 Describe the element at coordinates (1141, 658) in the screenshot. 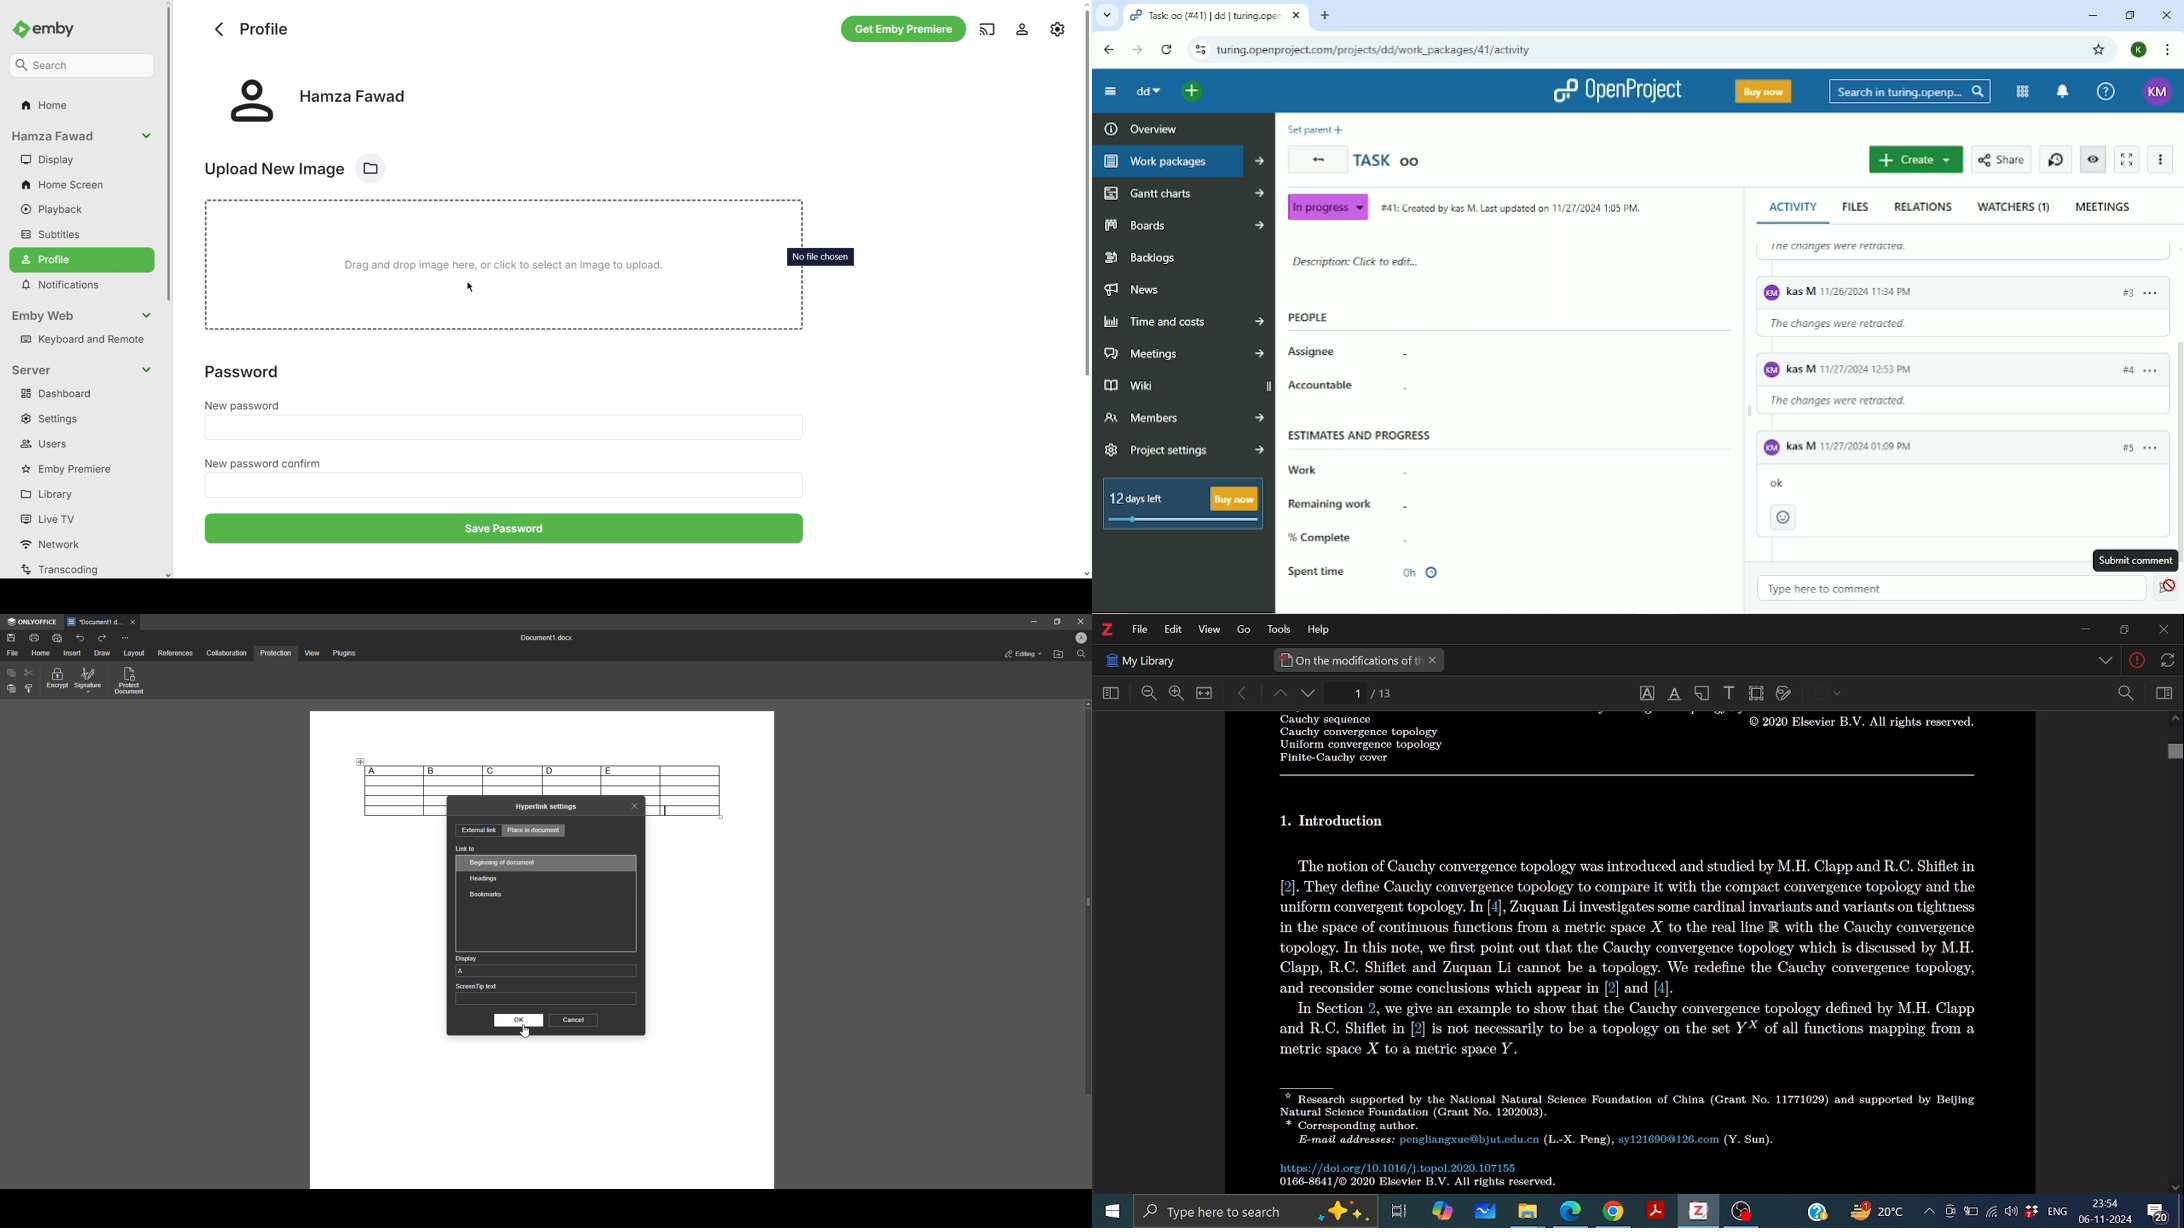

I see `` at that location.